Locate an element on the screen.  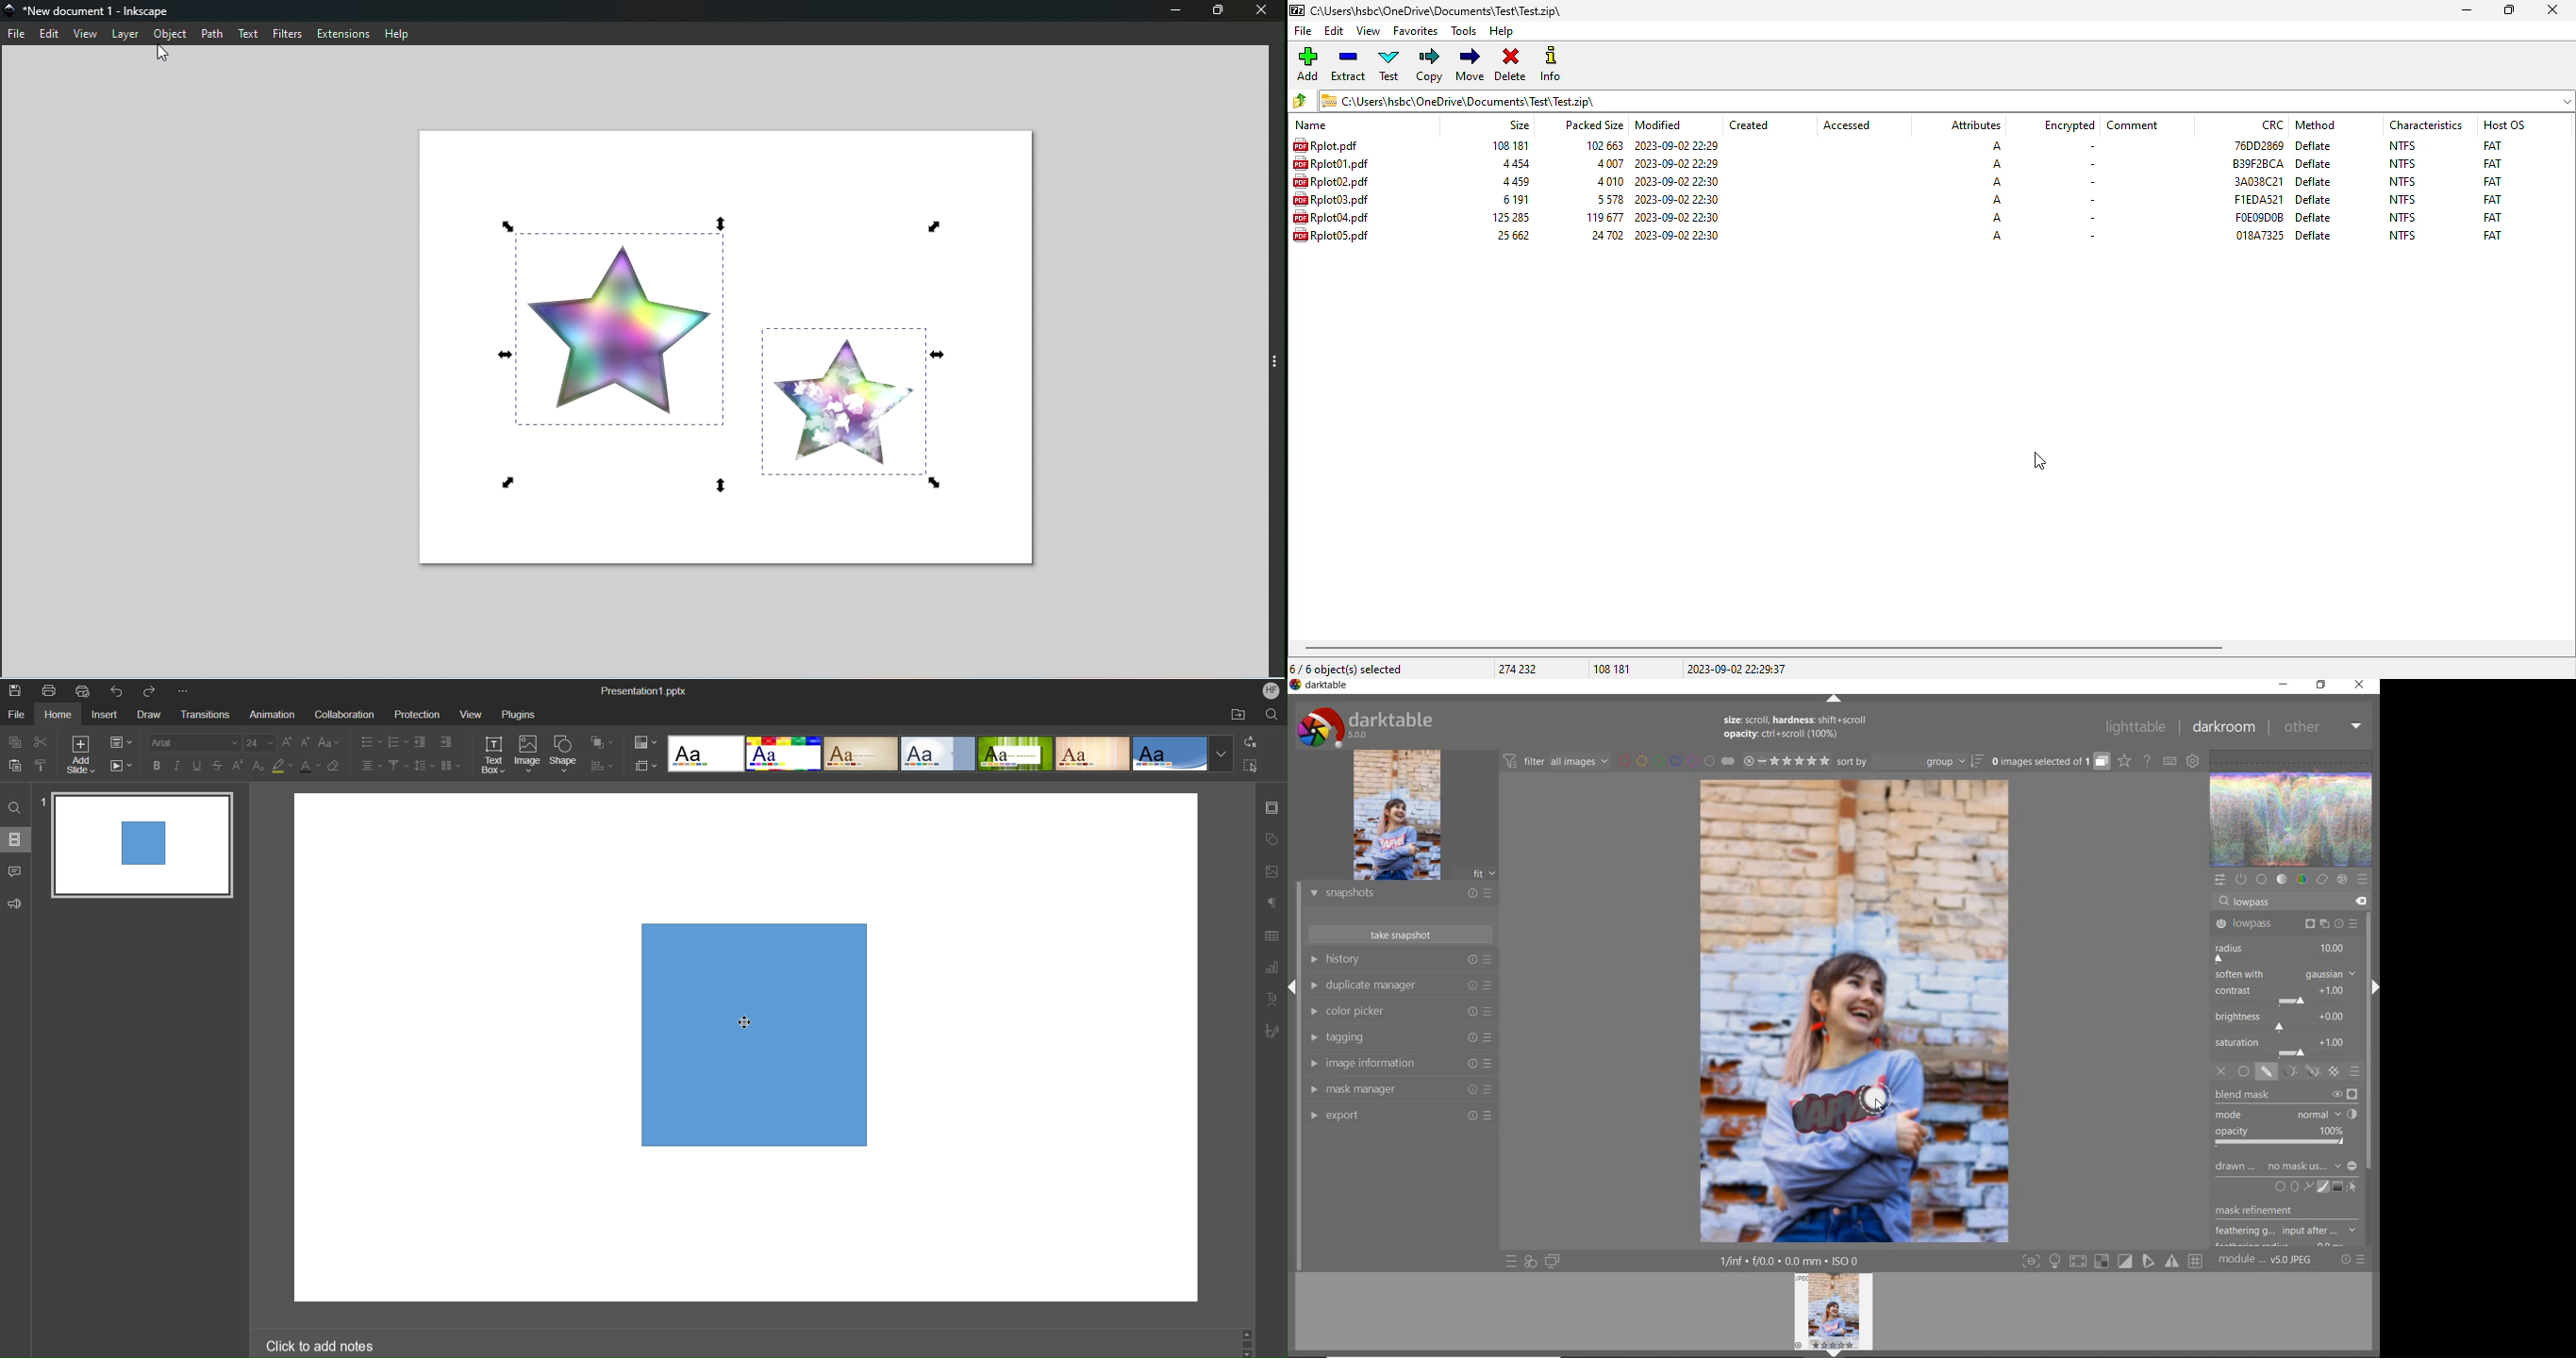
image preview is located at coordinates (1415, 814).